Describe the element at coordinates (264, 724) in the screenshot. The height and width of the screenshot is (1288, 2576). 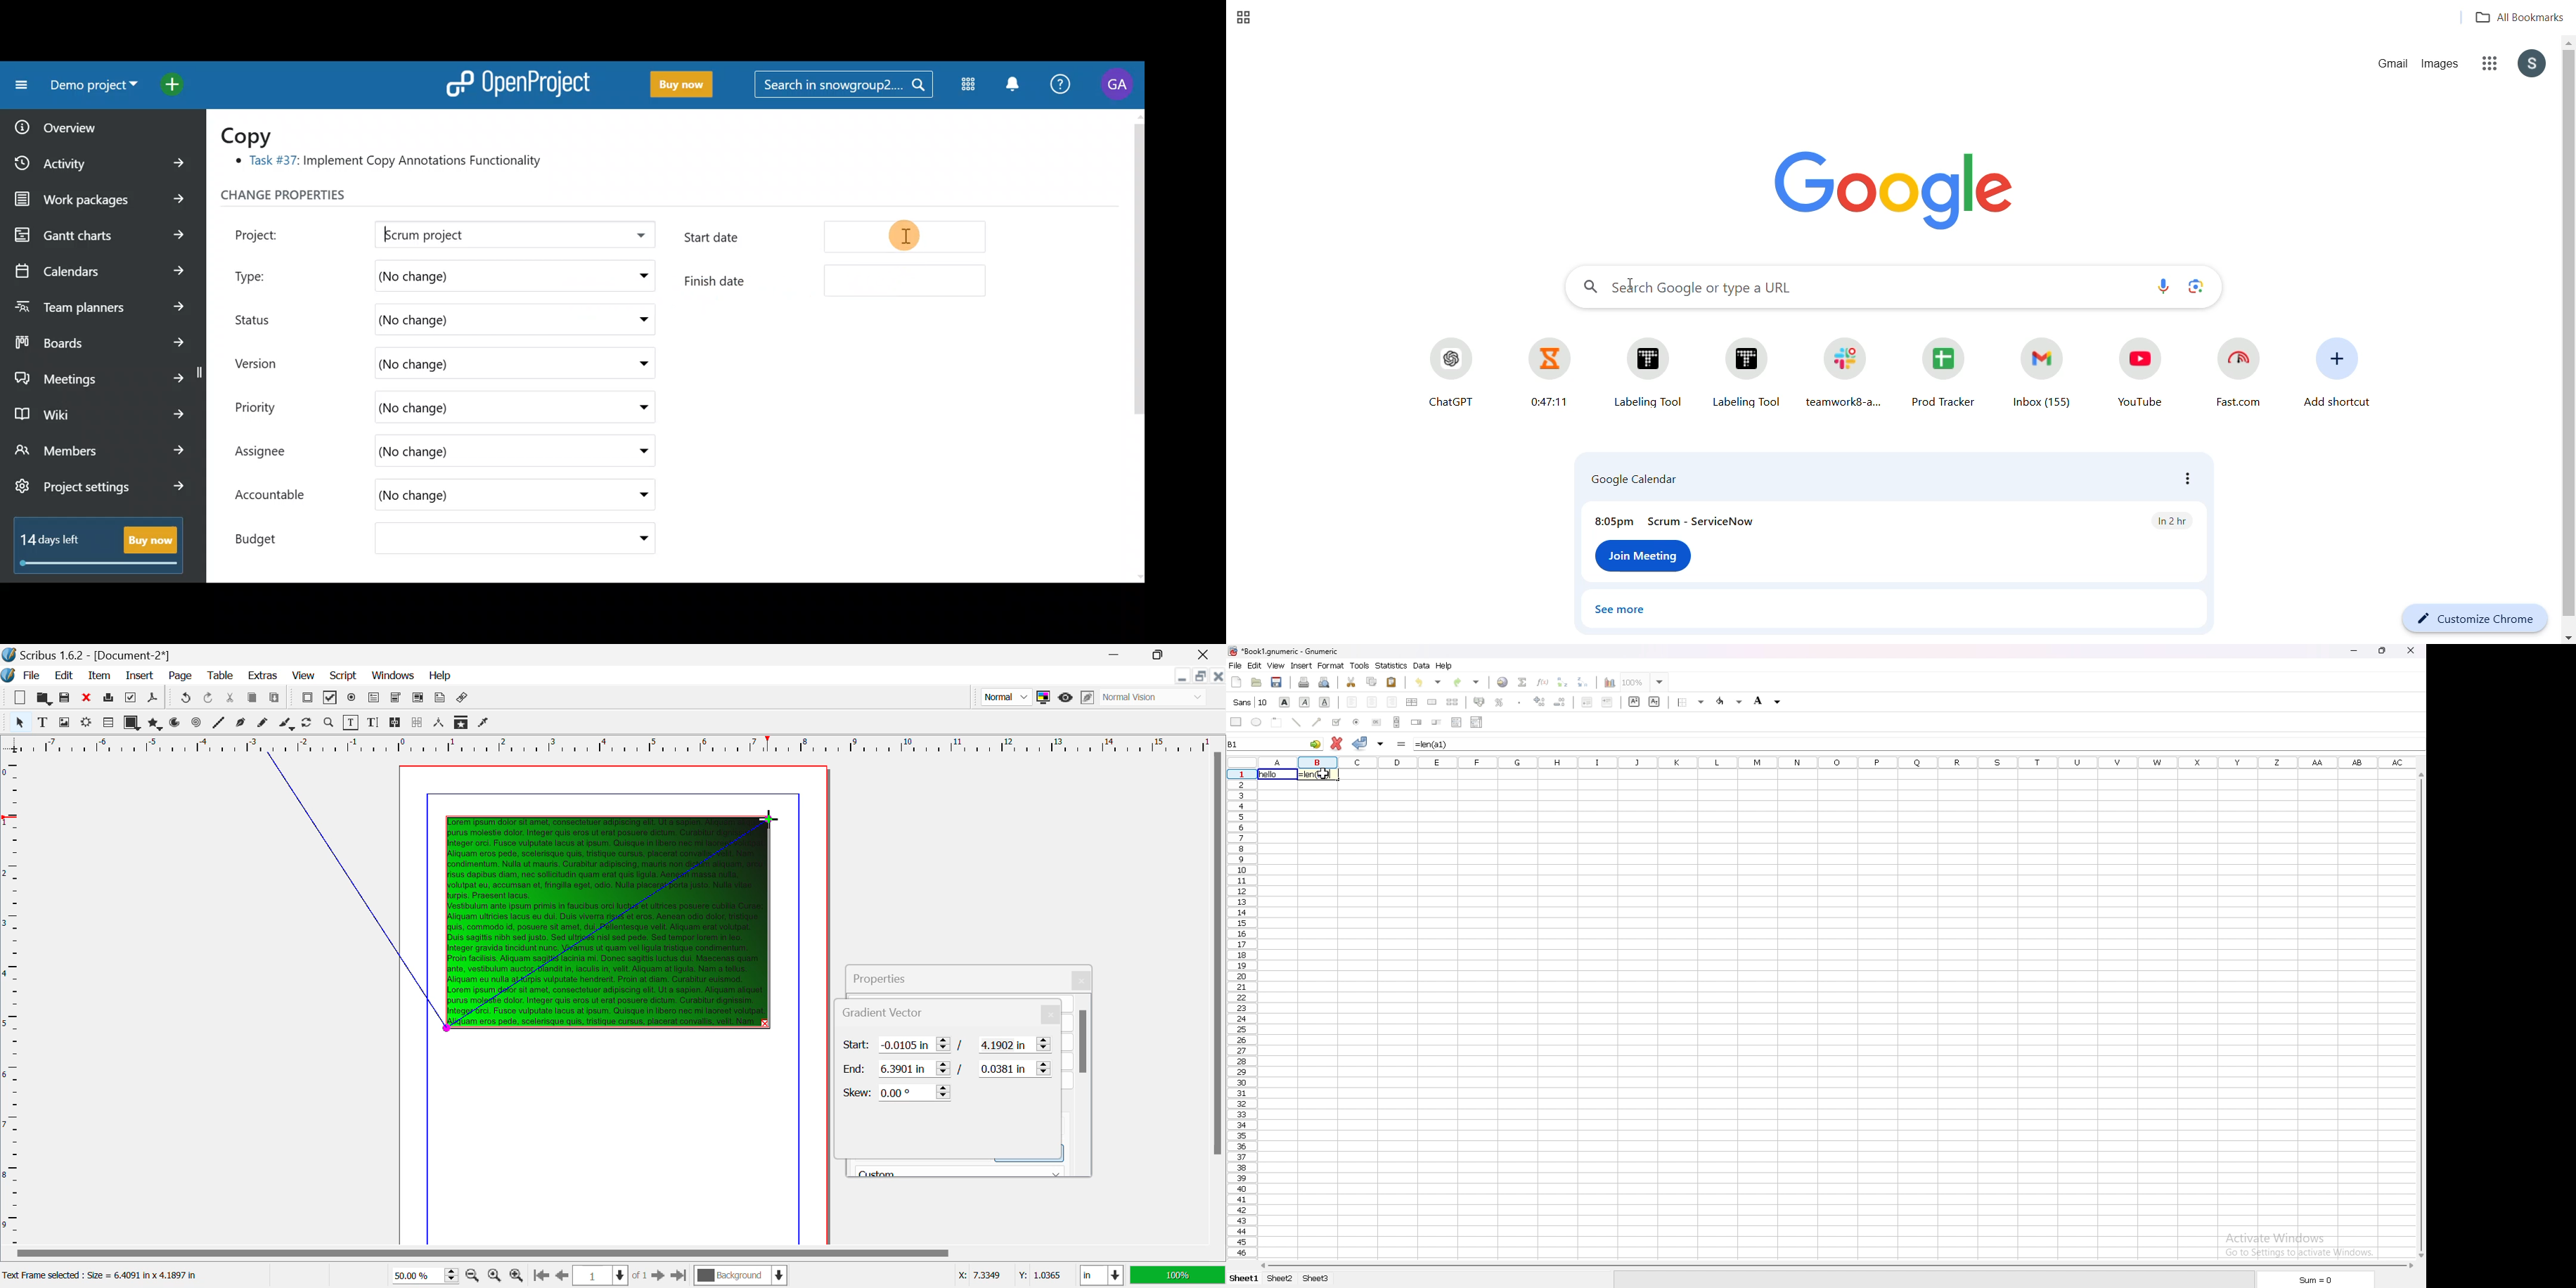
I see `Freehand` at that location.